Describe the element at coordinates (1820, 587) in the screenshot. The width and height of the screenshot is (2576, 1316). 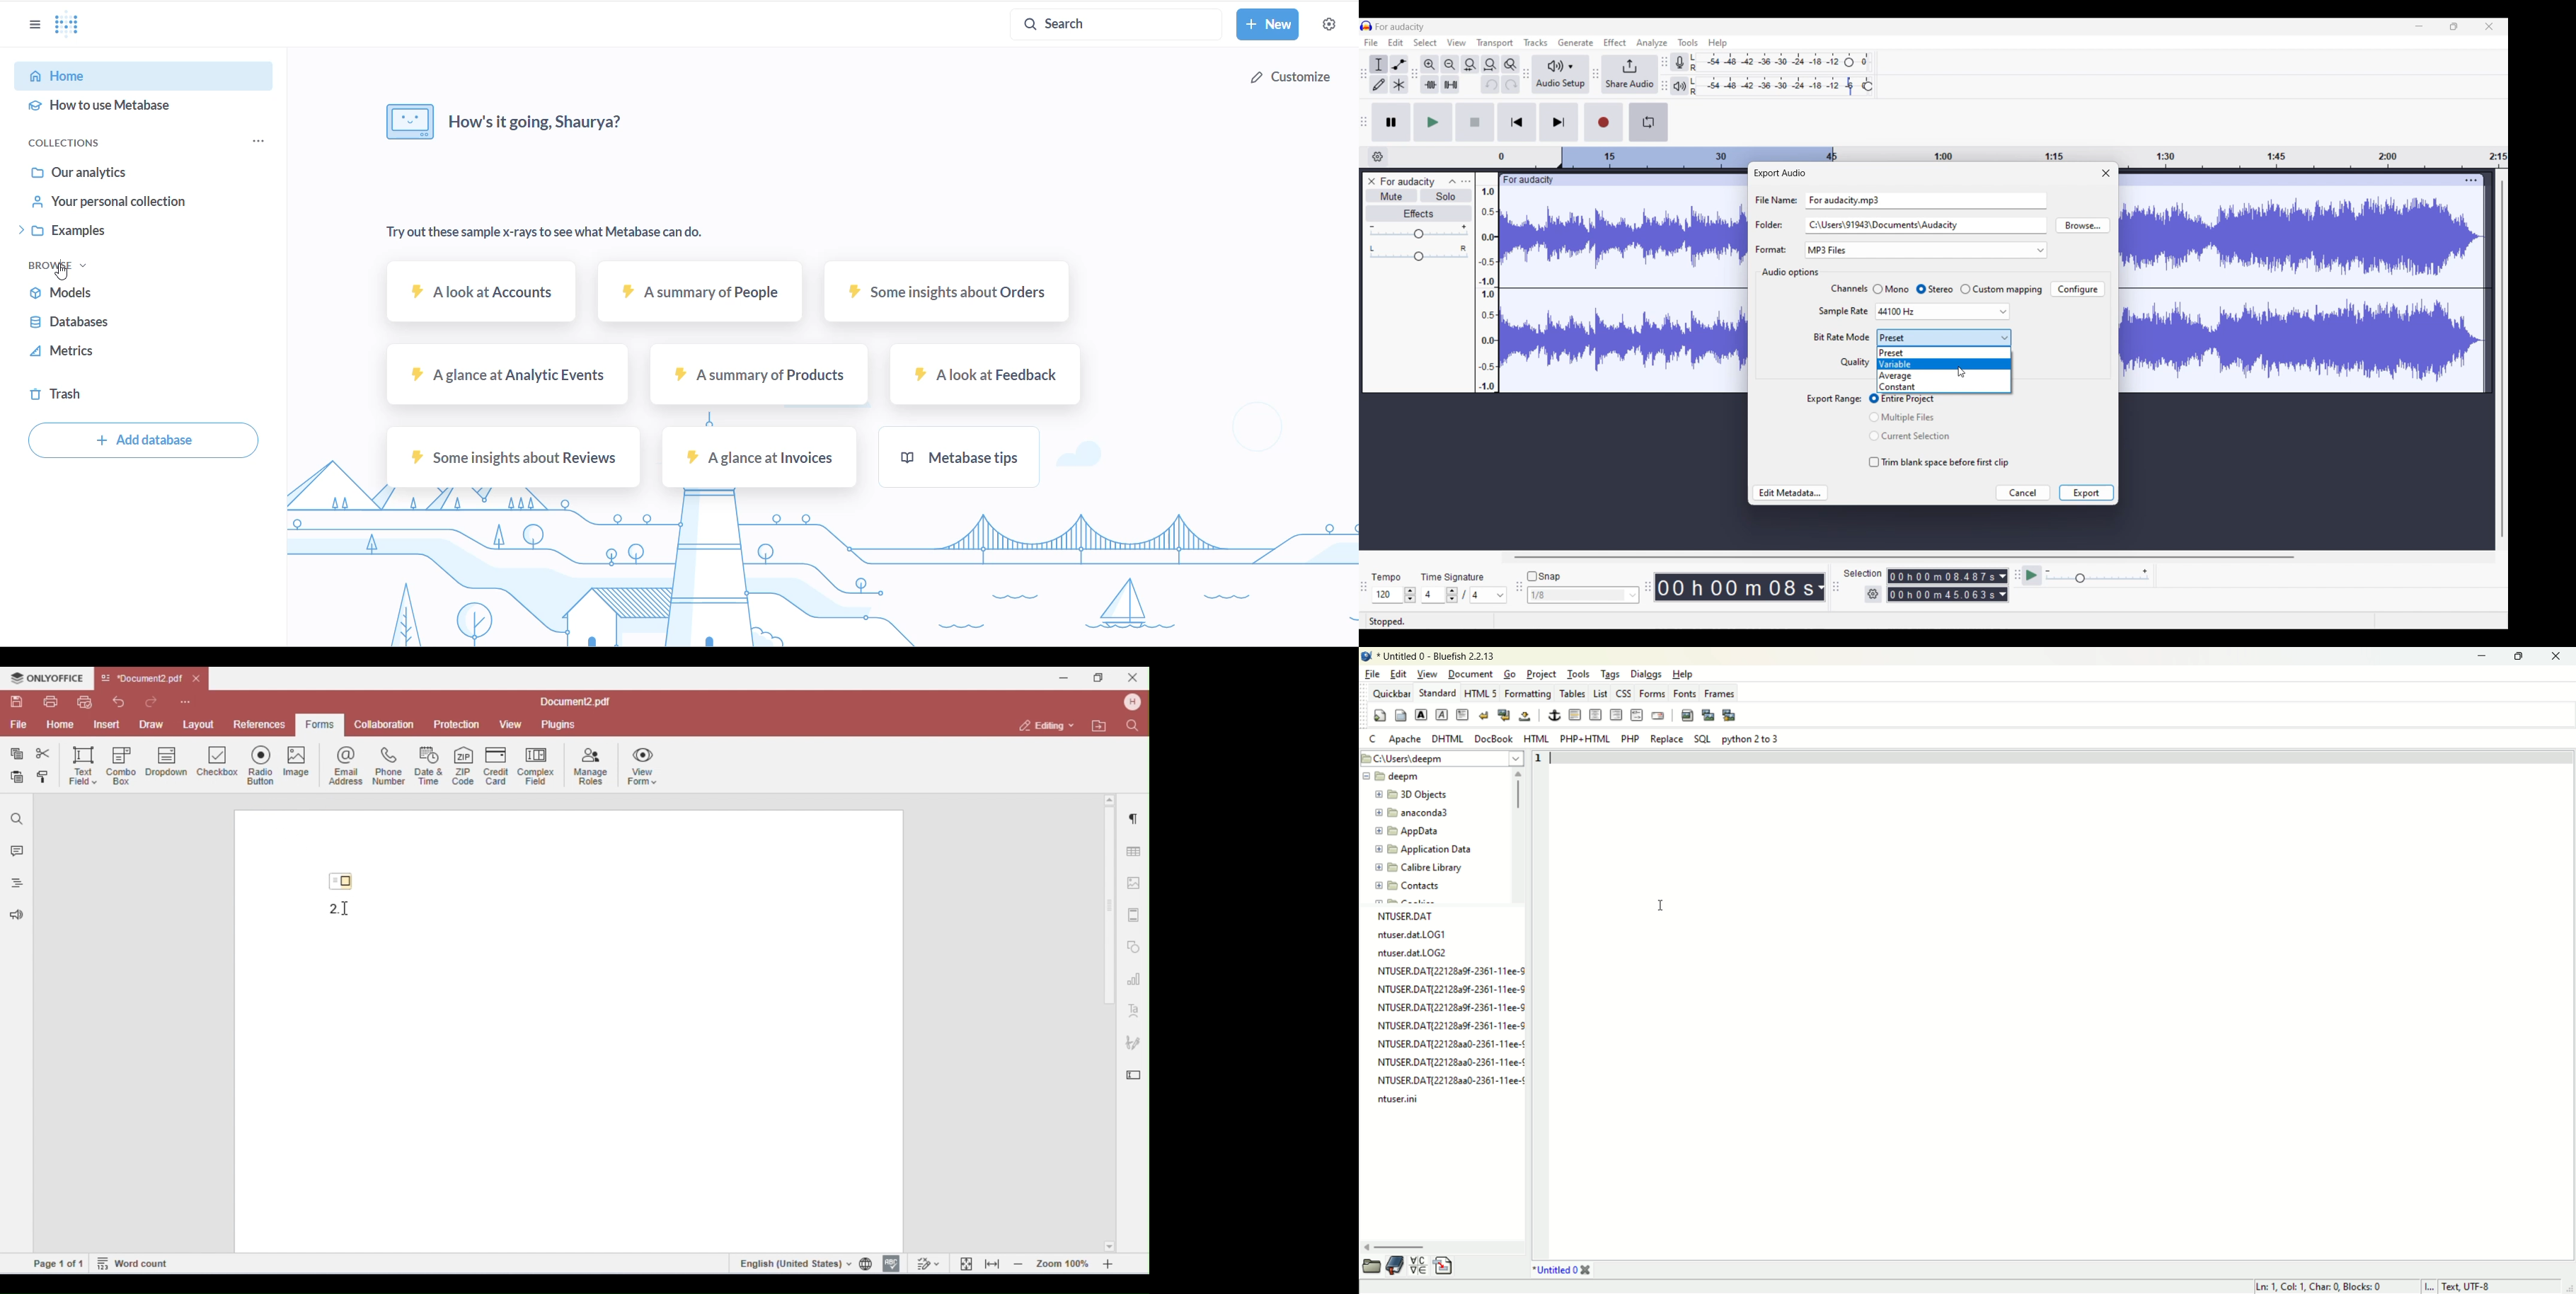
I see `Track measurement ` at that location.